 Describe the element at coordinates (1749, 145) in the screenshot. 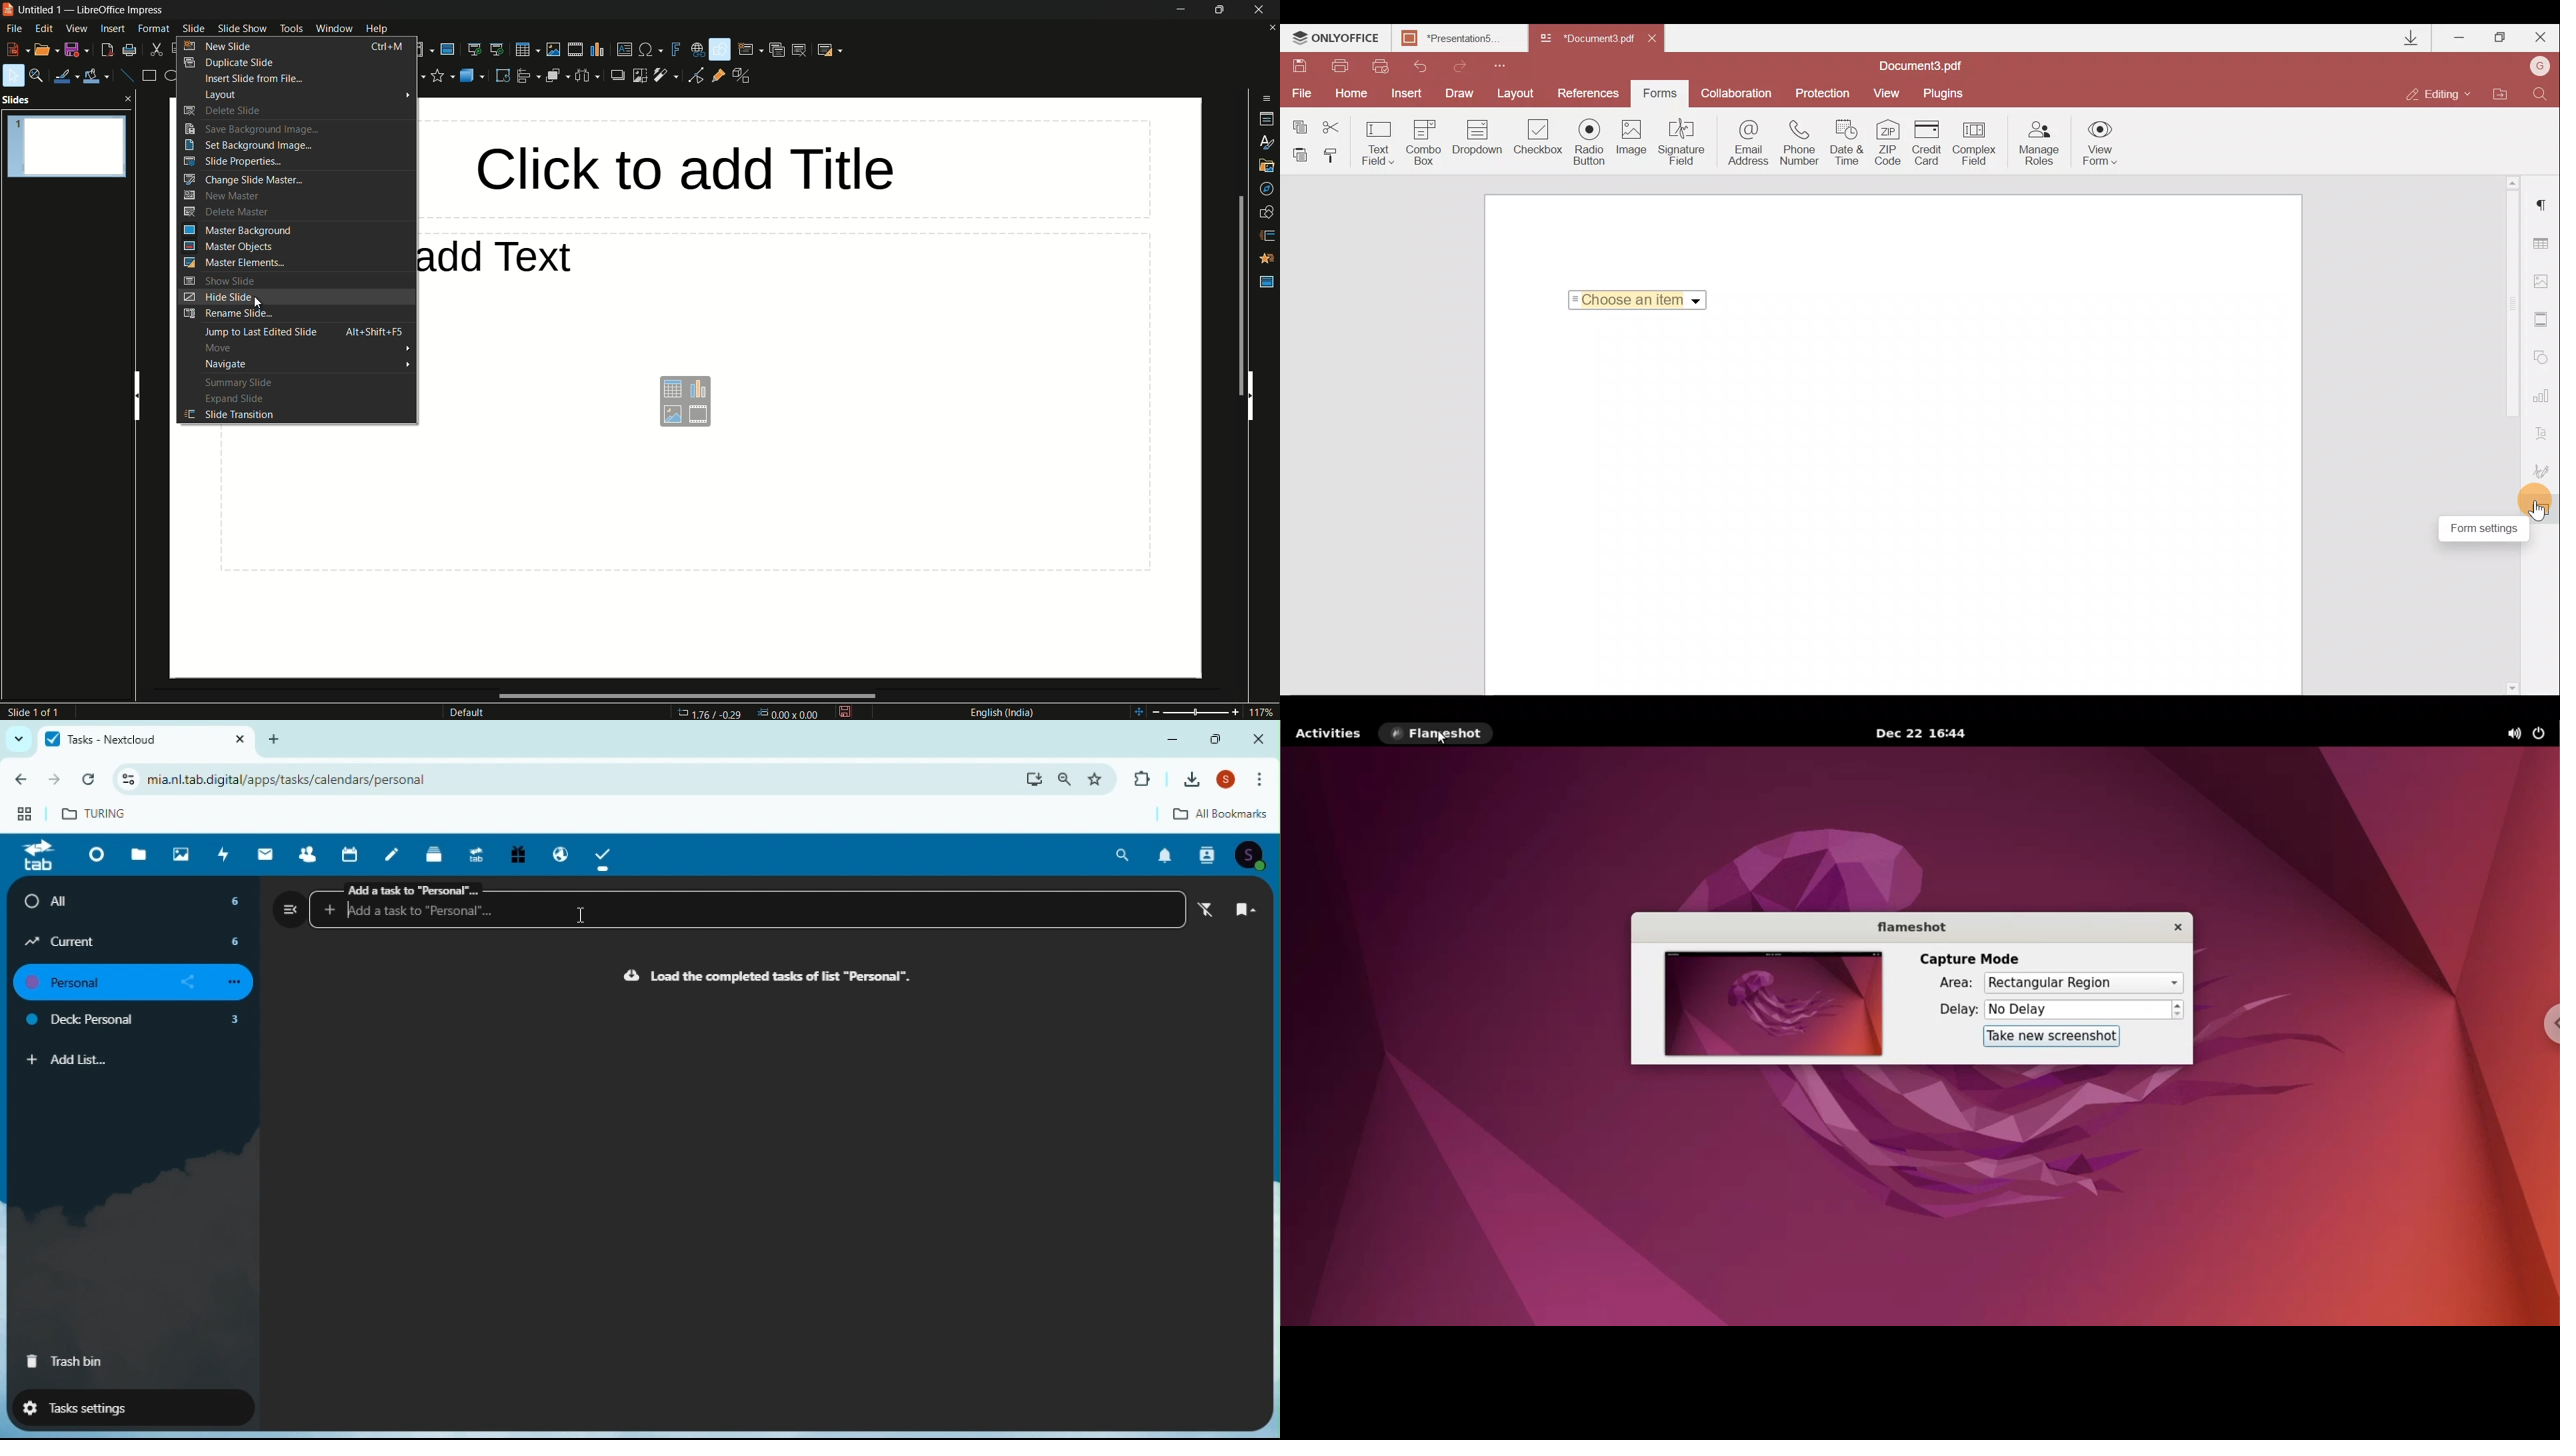

I see `Email address` at that location.